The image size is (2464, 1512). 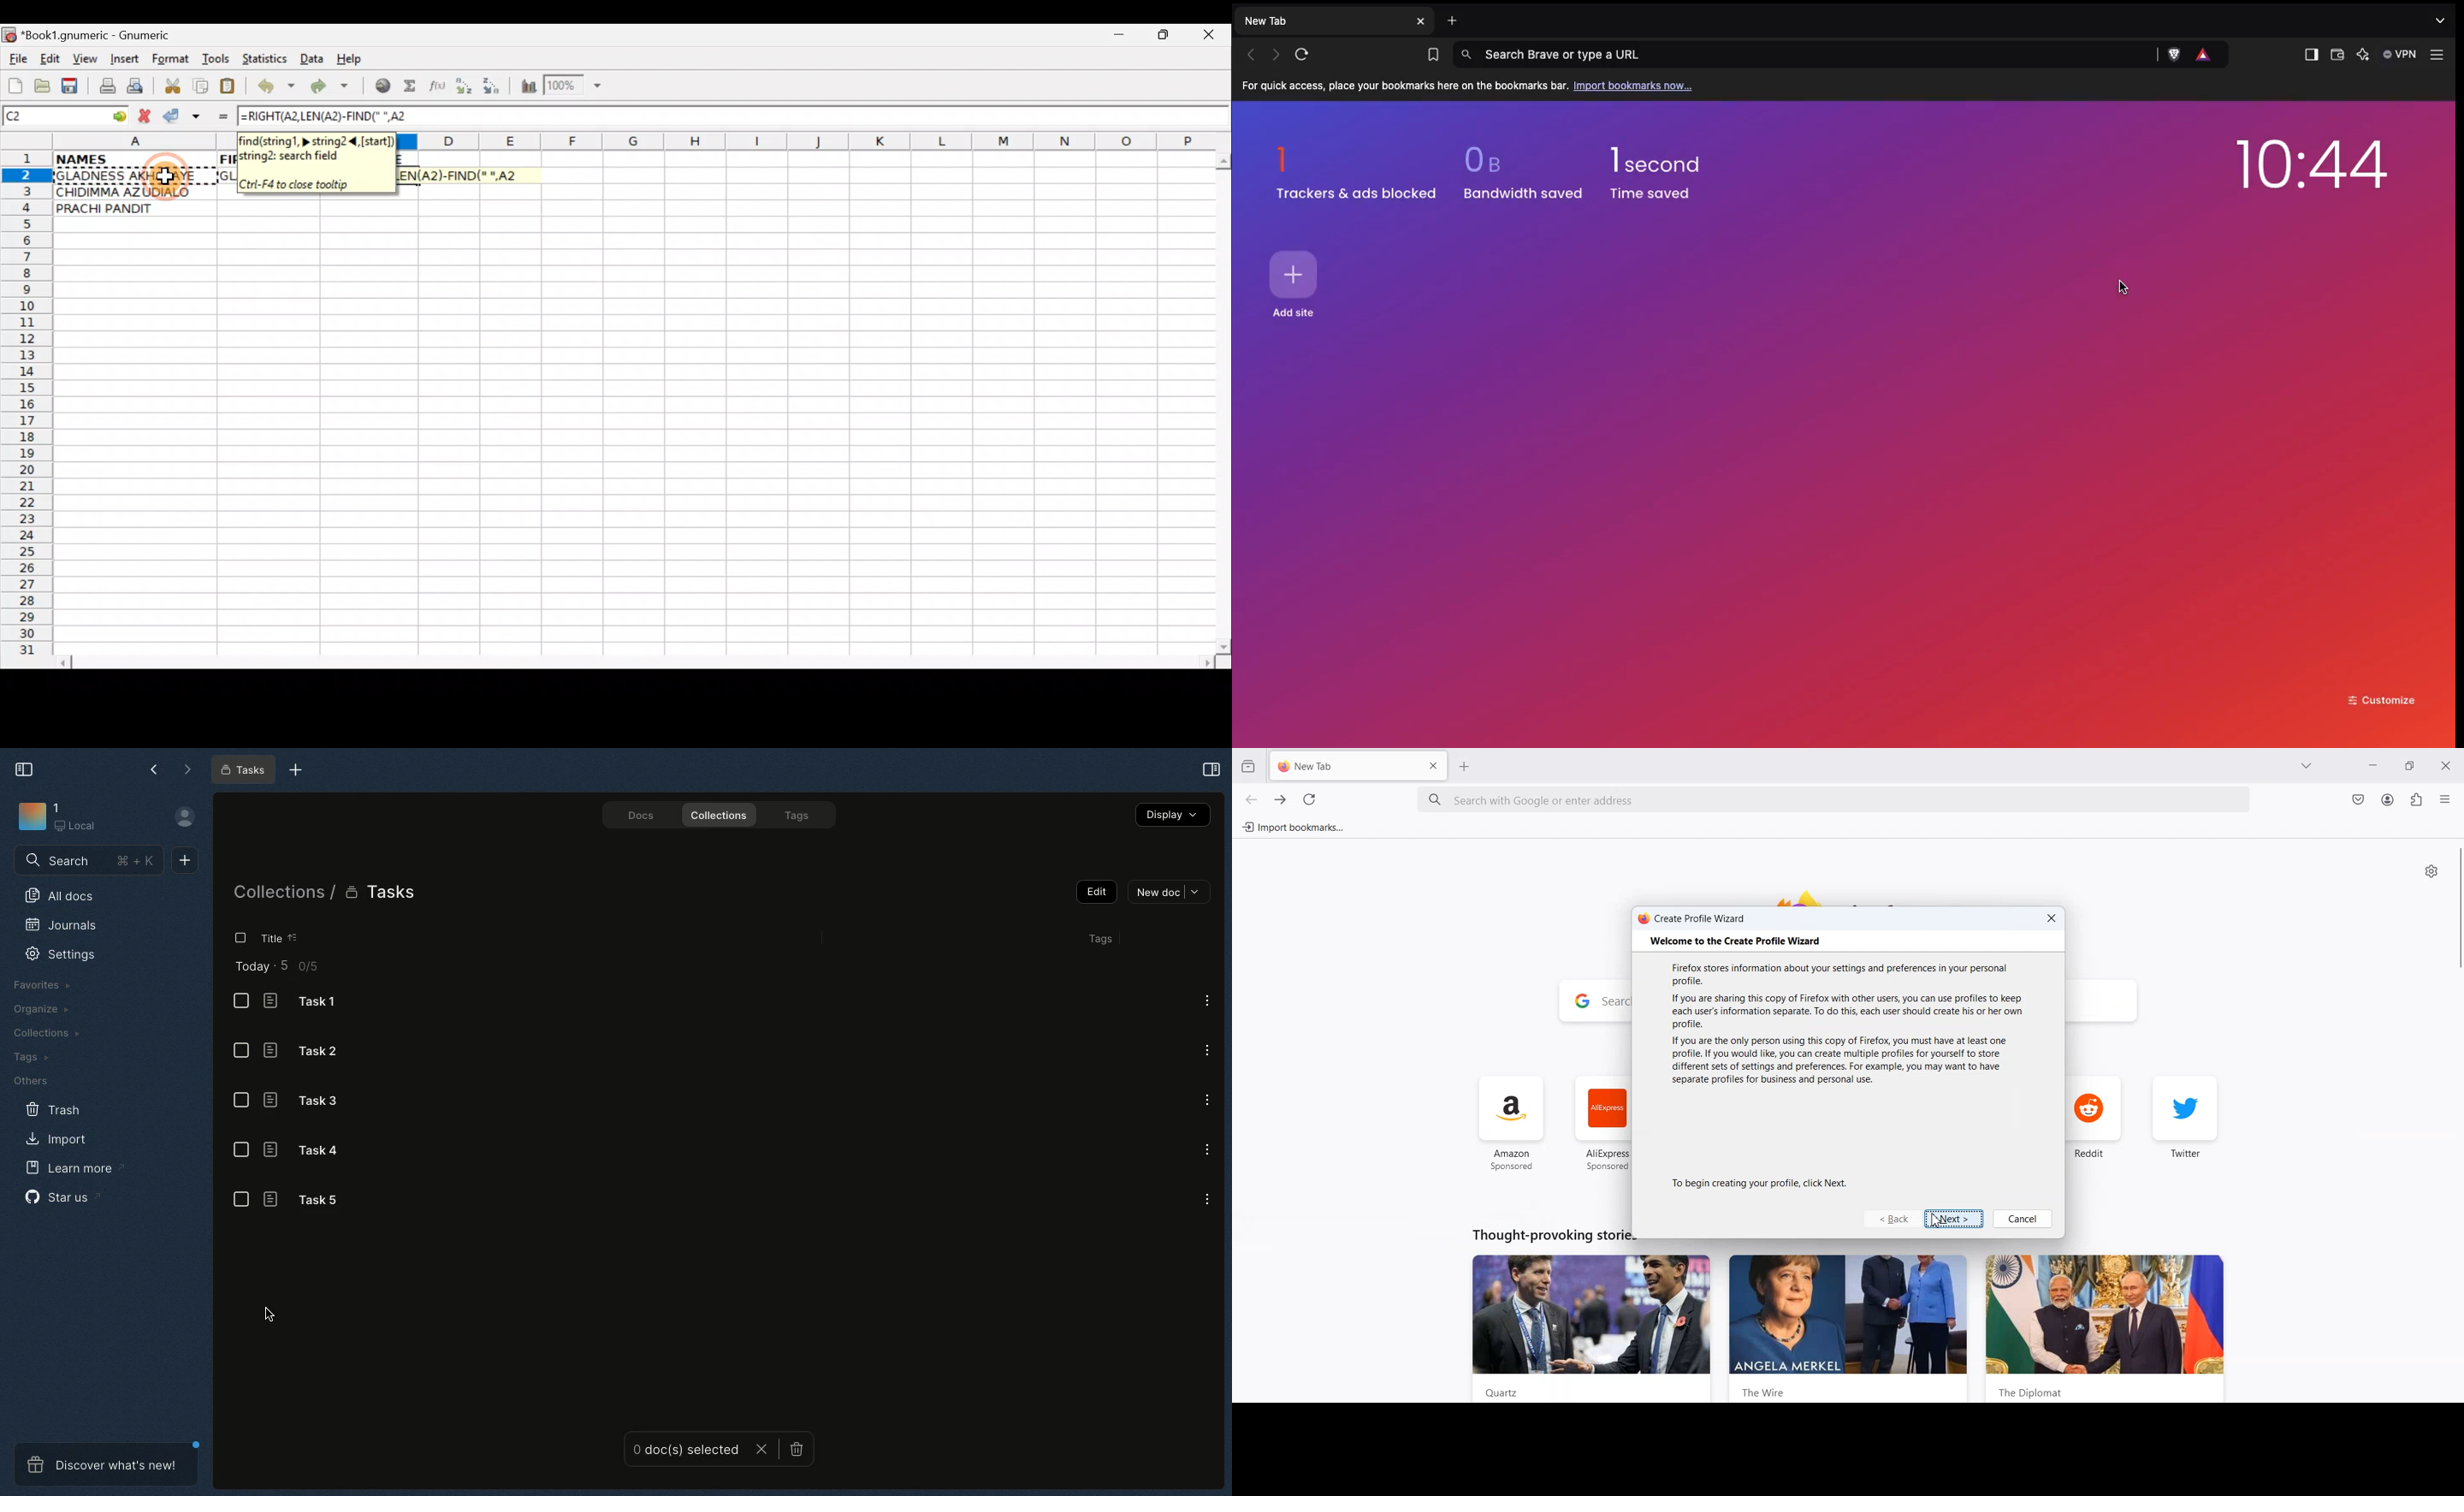 What do you see at coordinates (1690, 919) in the screenshot?
I see `create profile wizard` at bounding box center [1690, 919].